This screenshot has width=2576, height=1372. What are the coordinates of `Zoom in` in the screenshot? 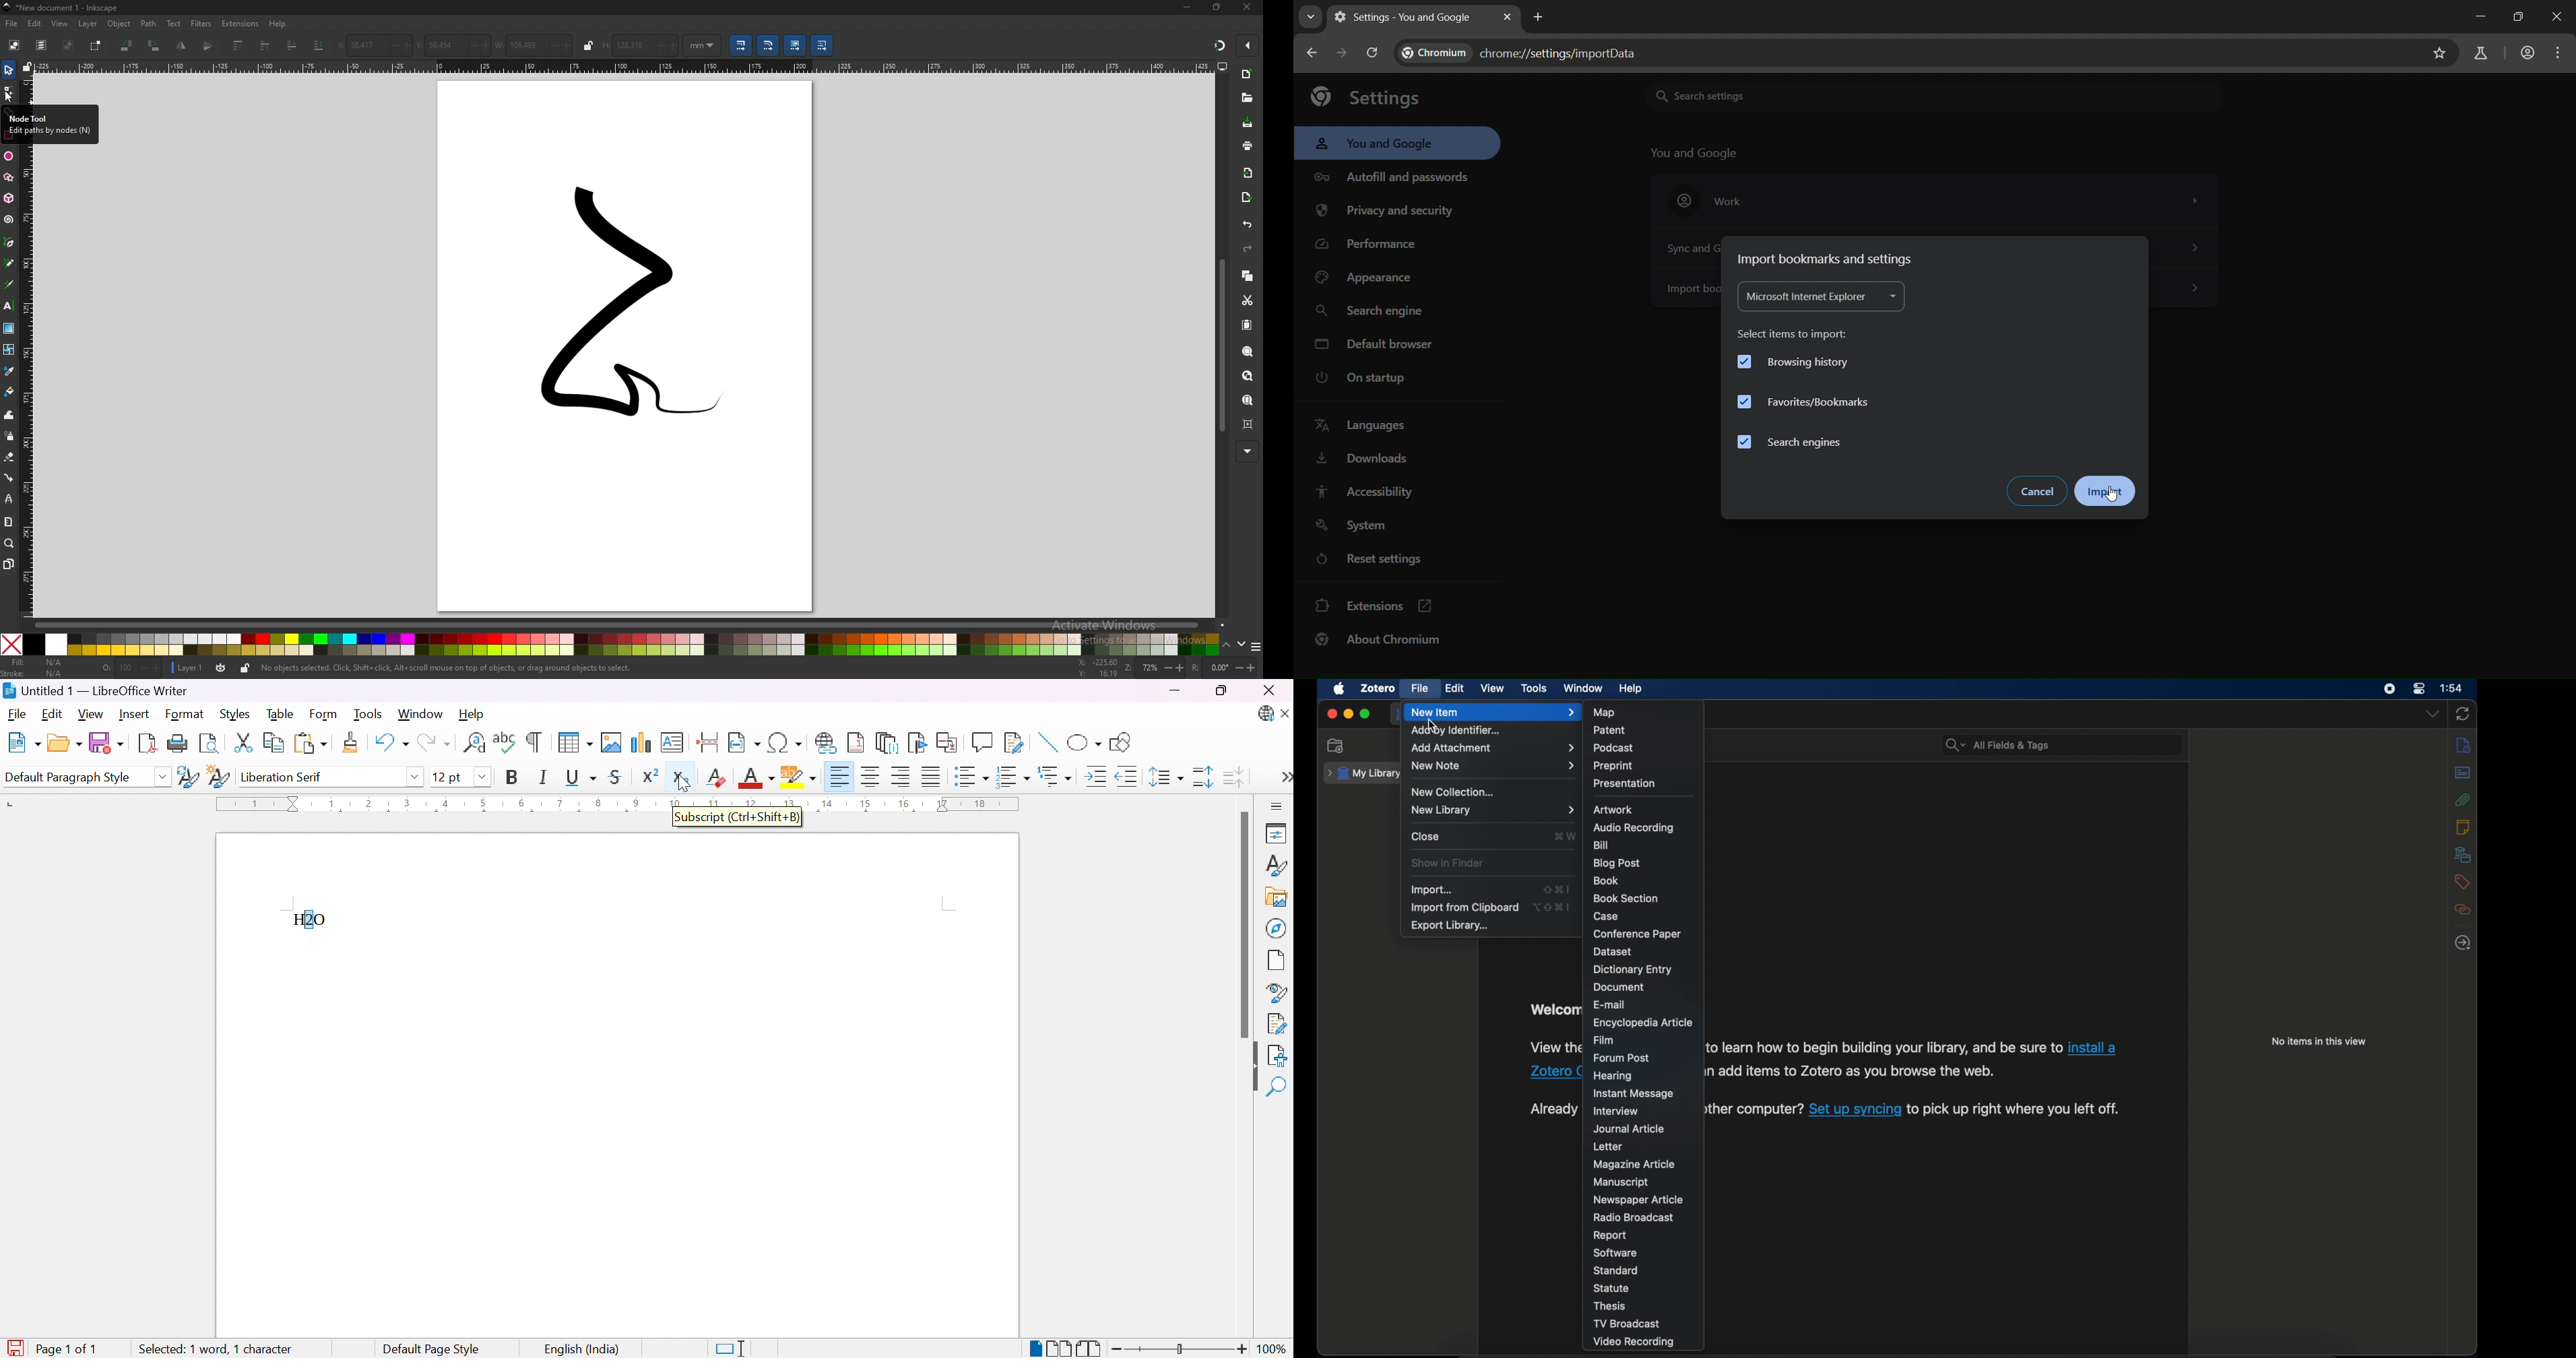 It's located at (1241, 1351).